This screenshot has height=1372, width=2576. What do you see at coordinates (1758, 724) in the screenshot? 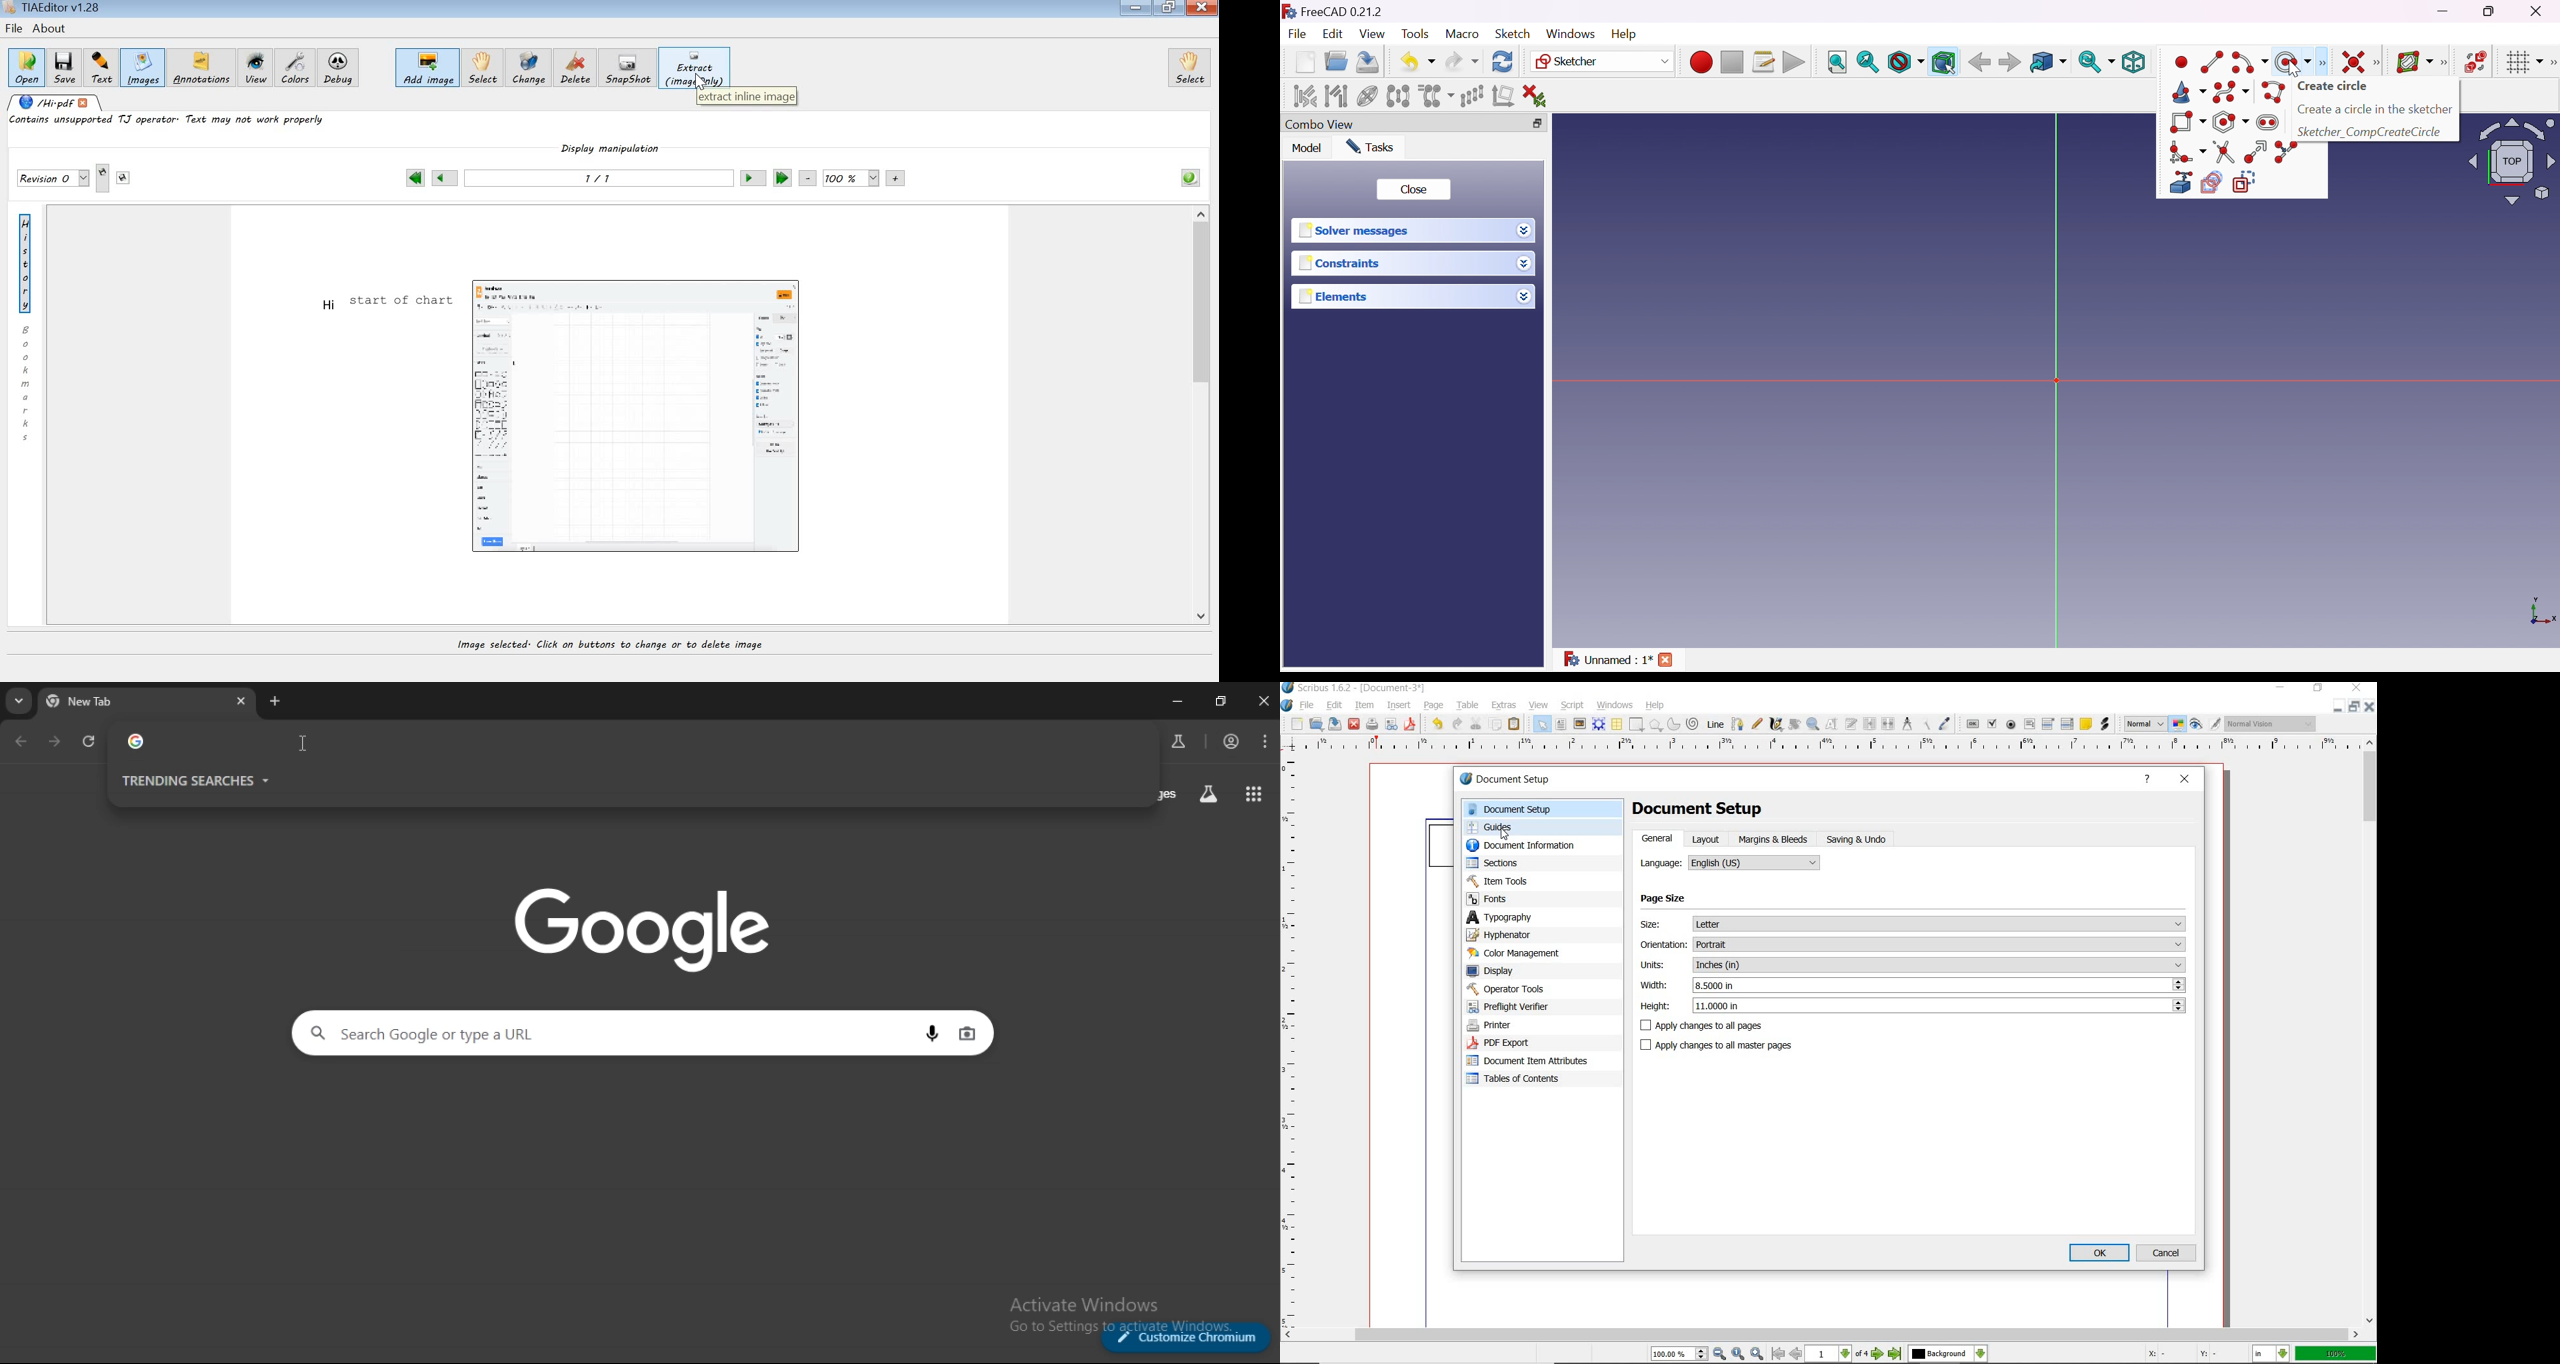
I see `freehand line` at bounding box center [1758, 724].